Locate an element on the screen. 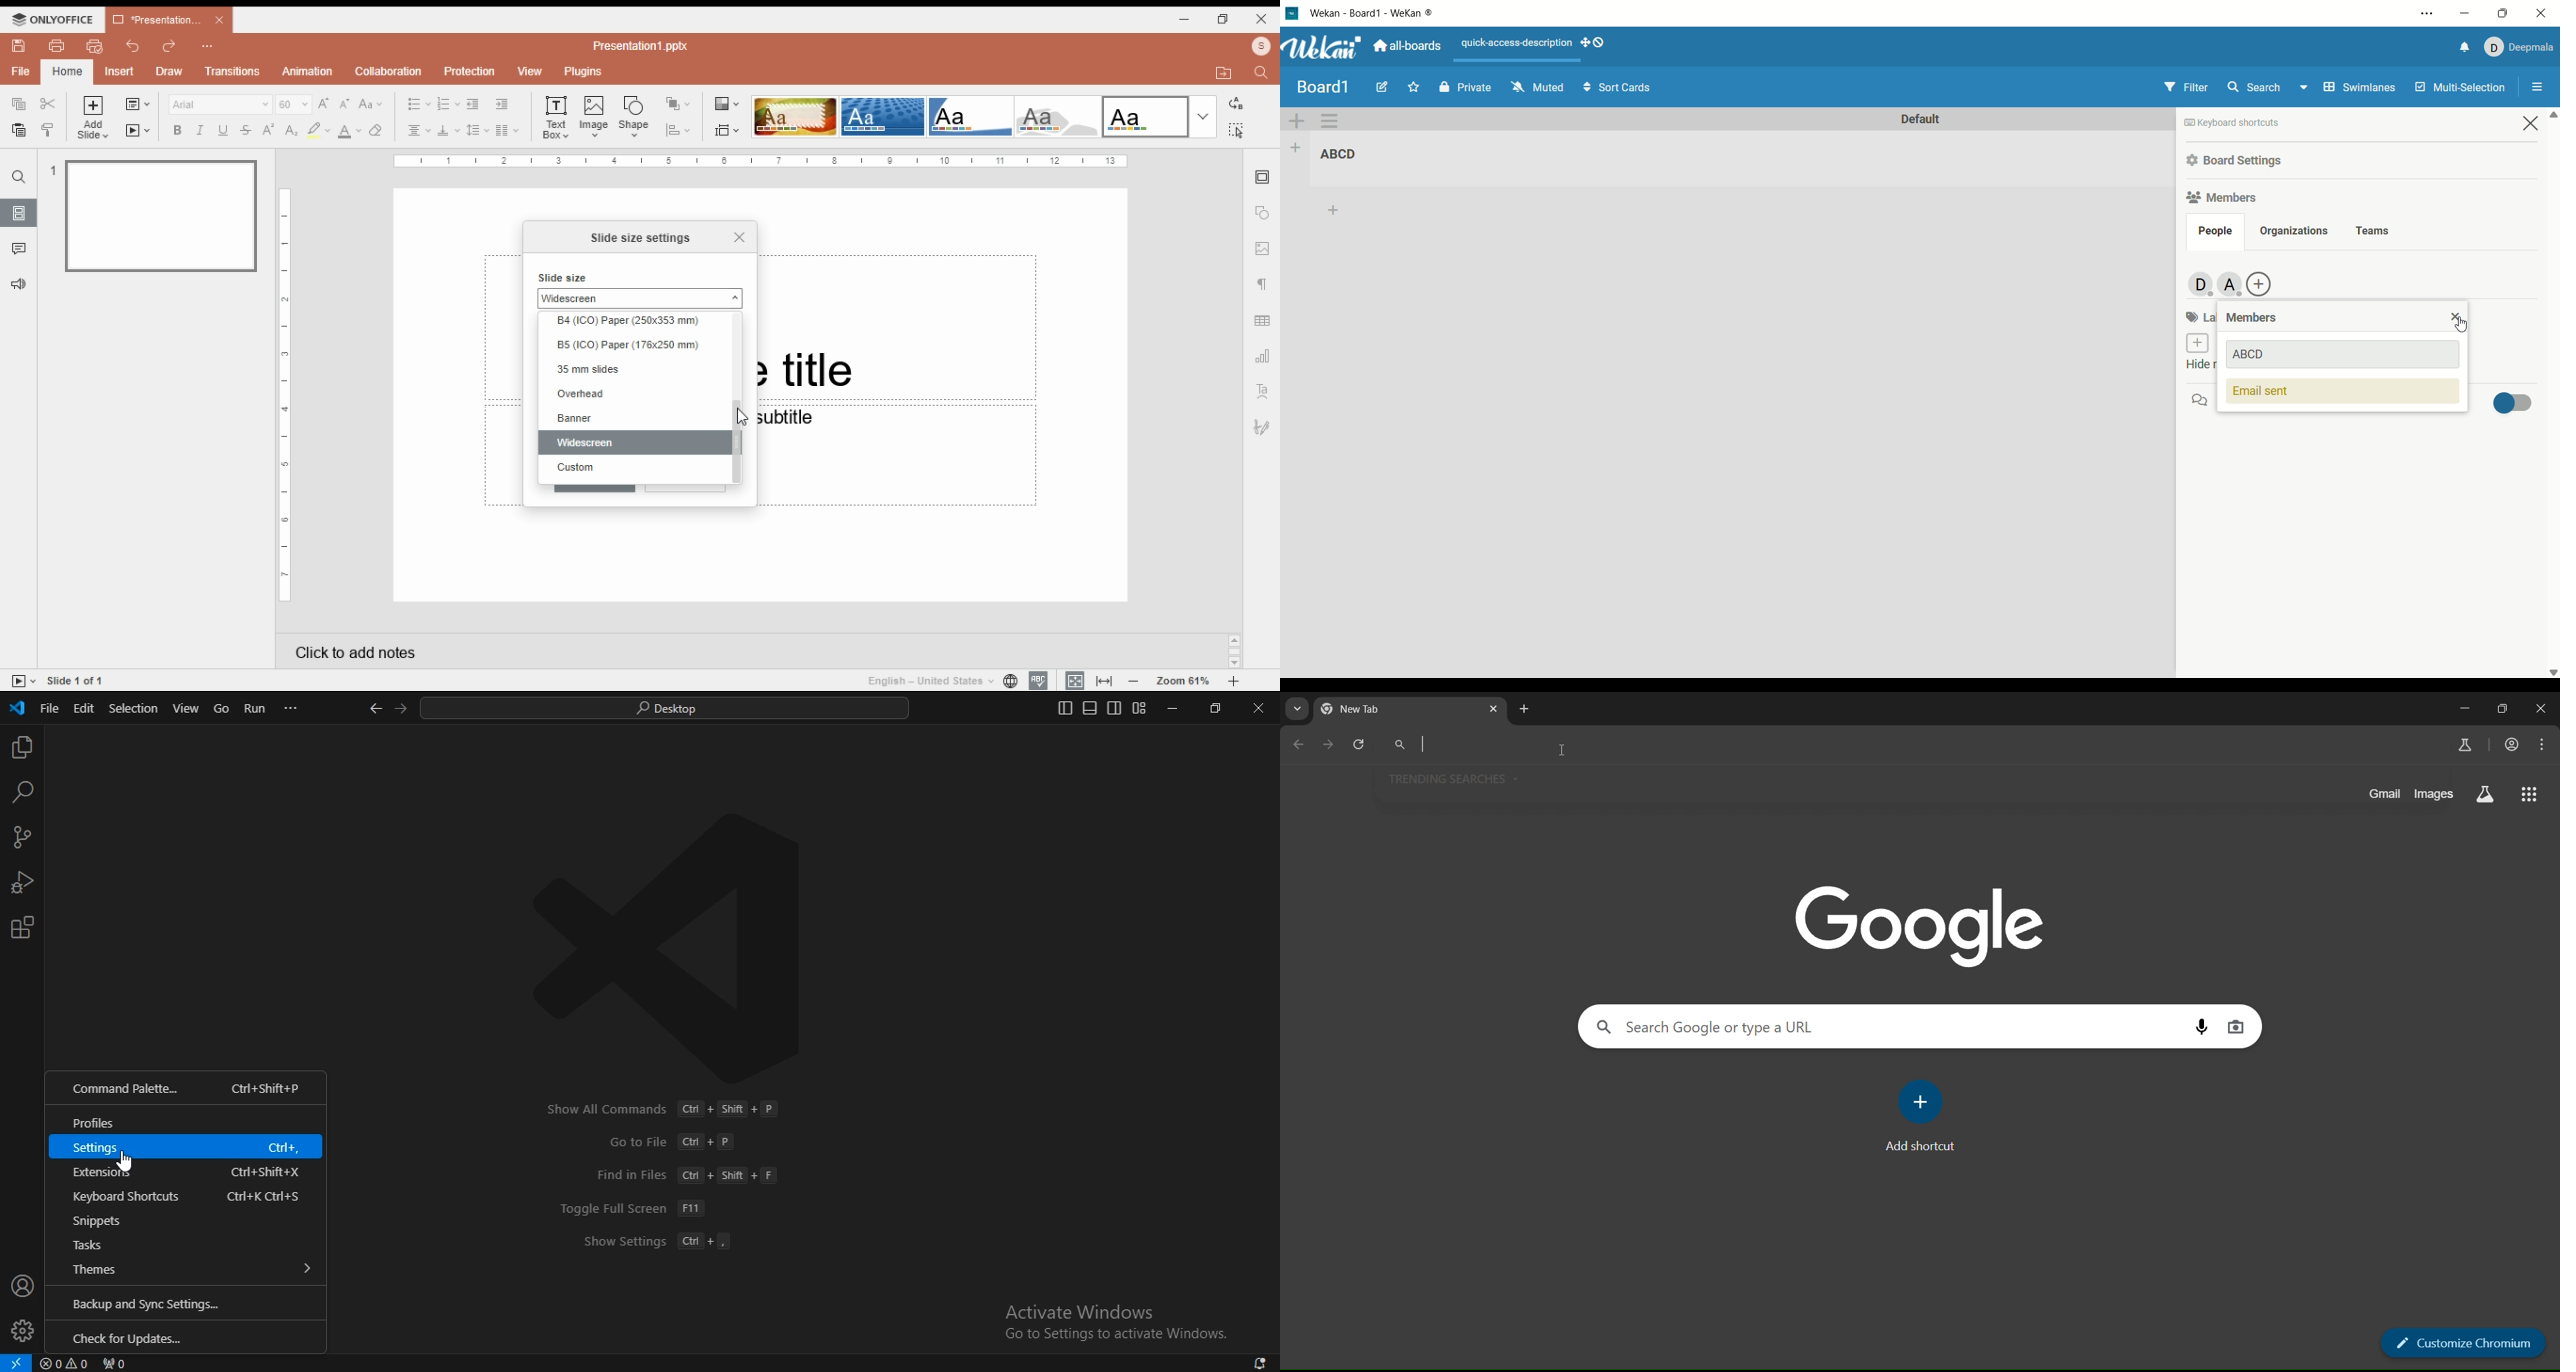 This screenshot has width=2576, height=1372. English - United States is located at coordinates (923, 680).